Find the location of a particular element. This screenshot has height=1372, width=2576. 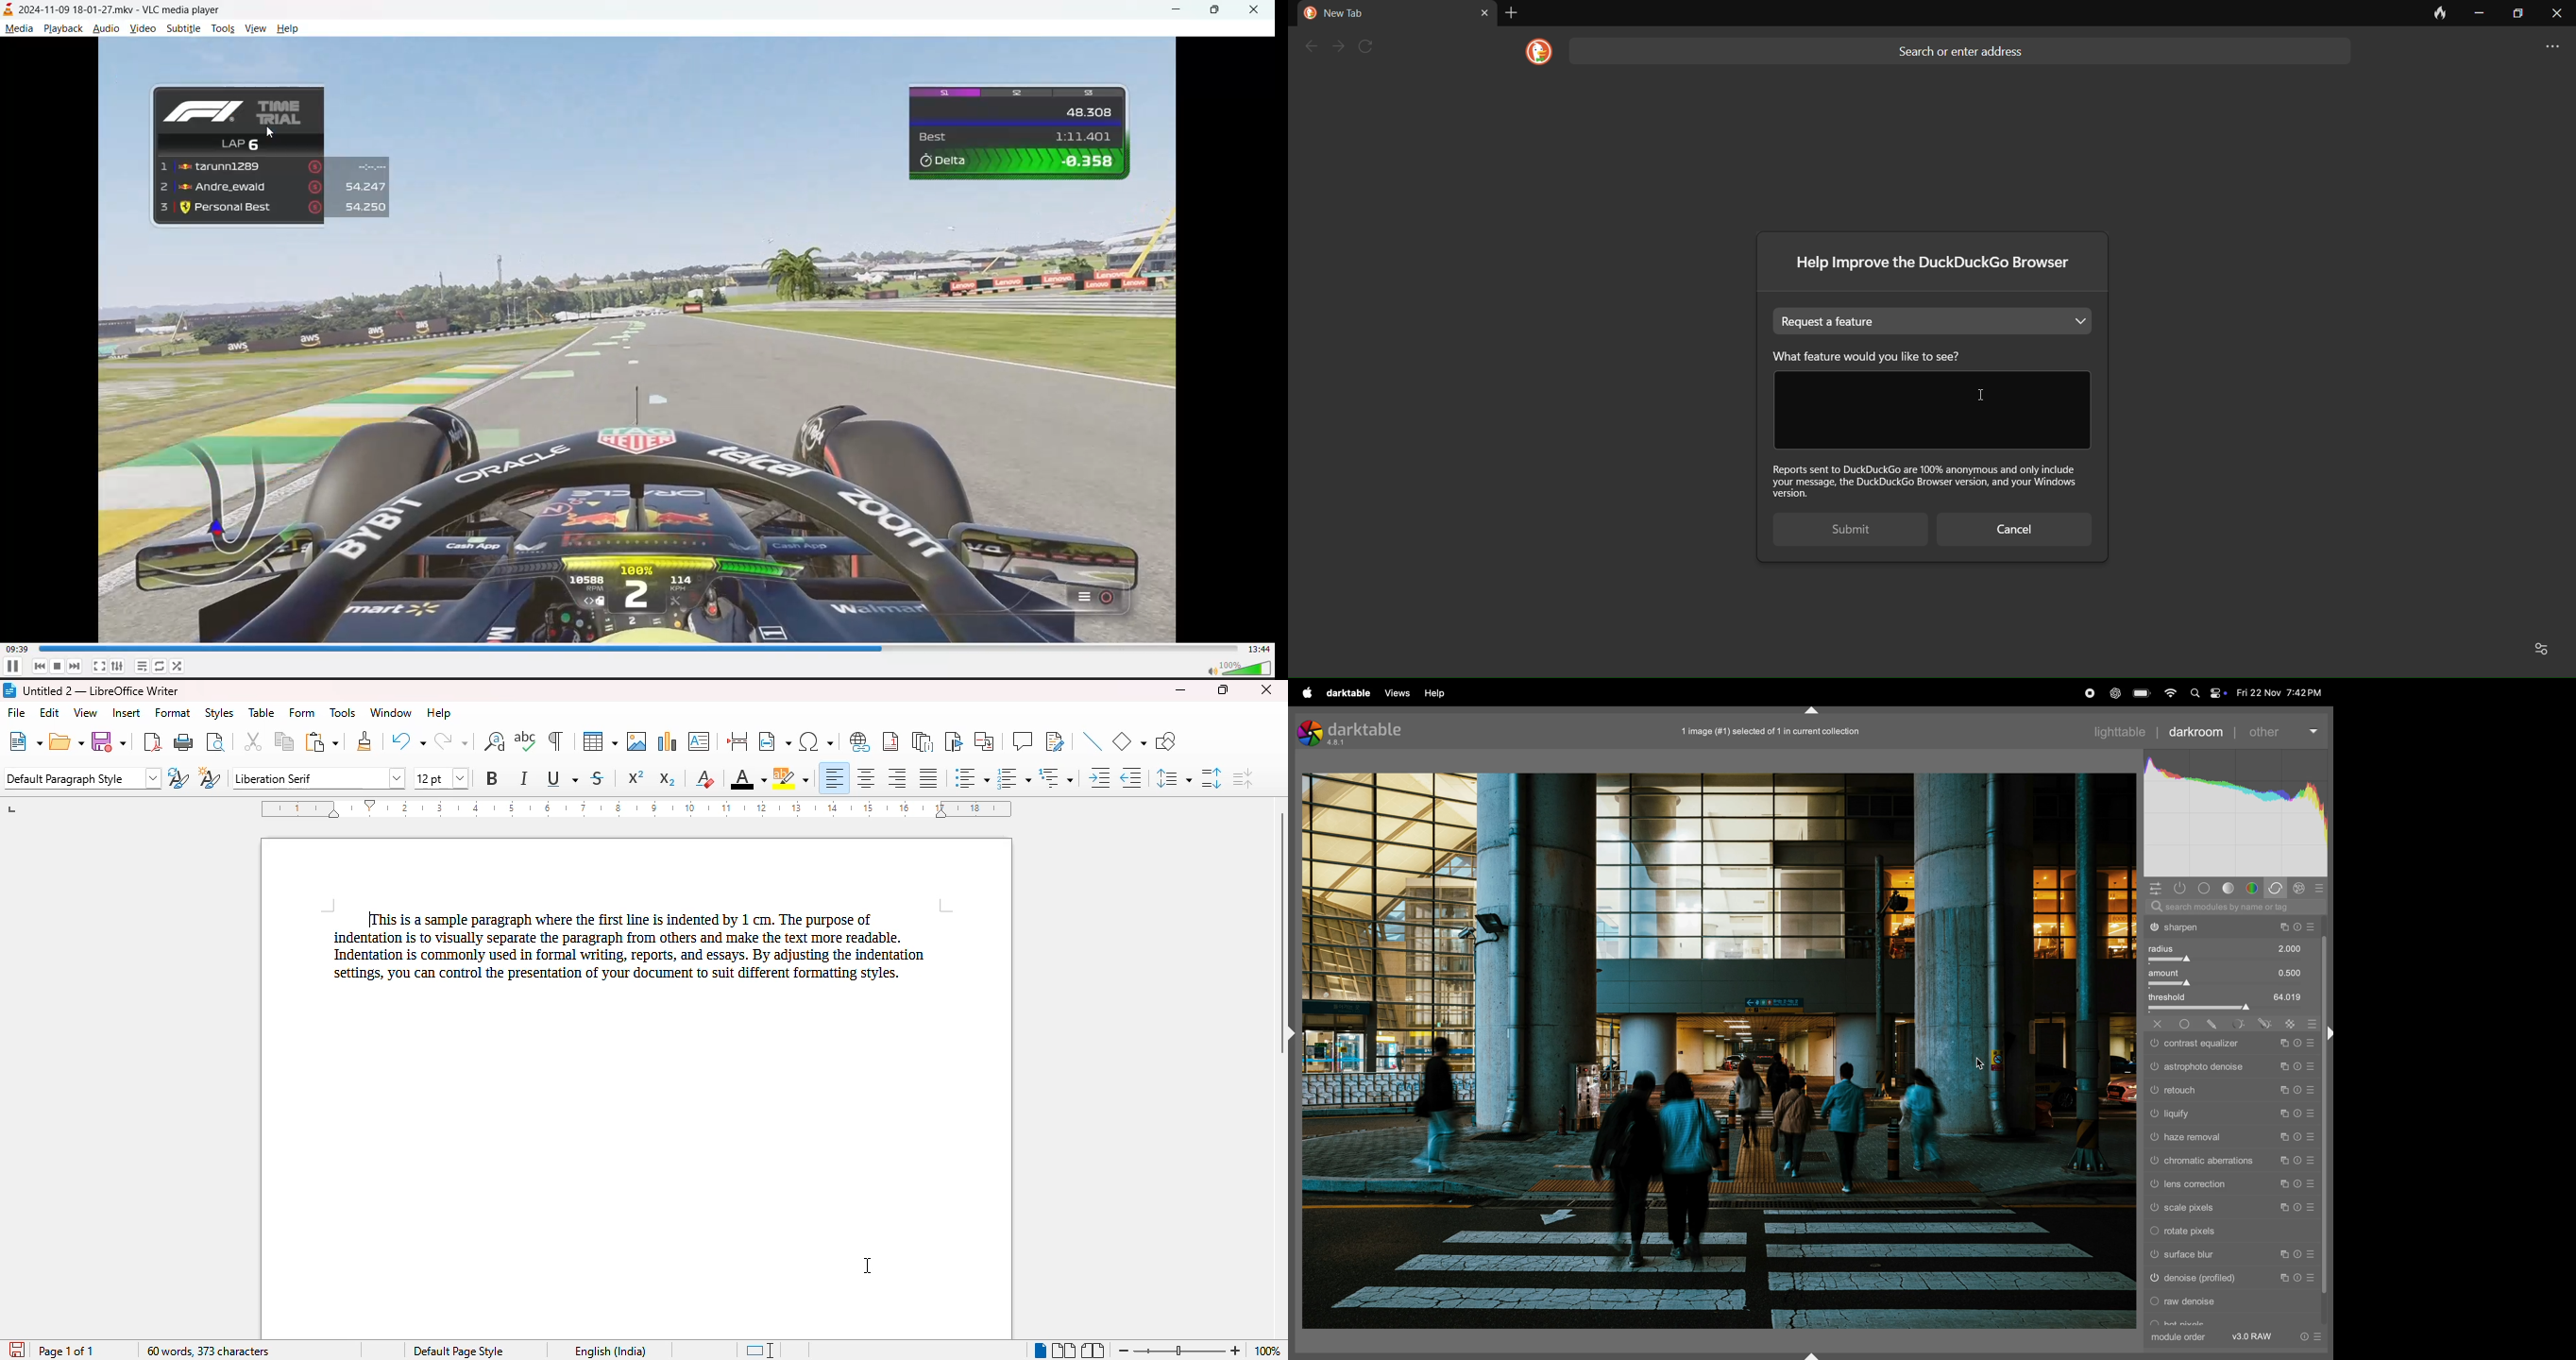

denoise profile is located at coordinates (2229, 1280).